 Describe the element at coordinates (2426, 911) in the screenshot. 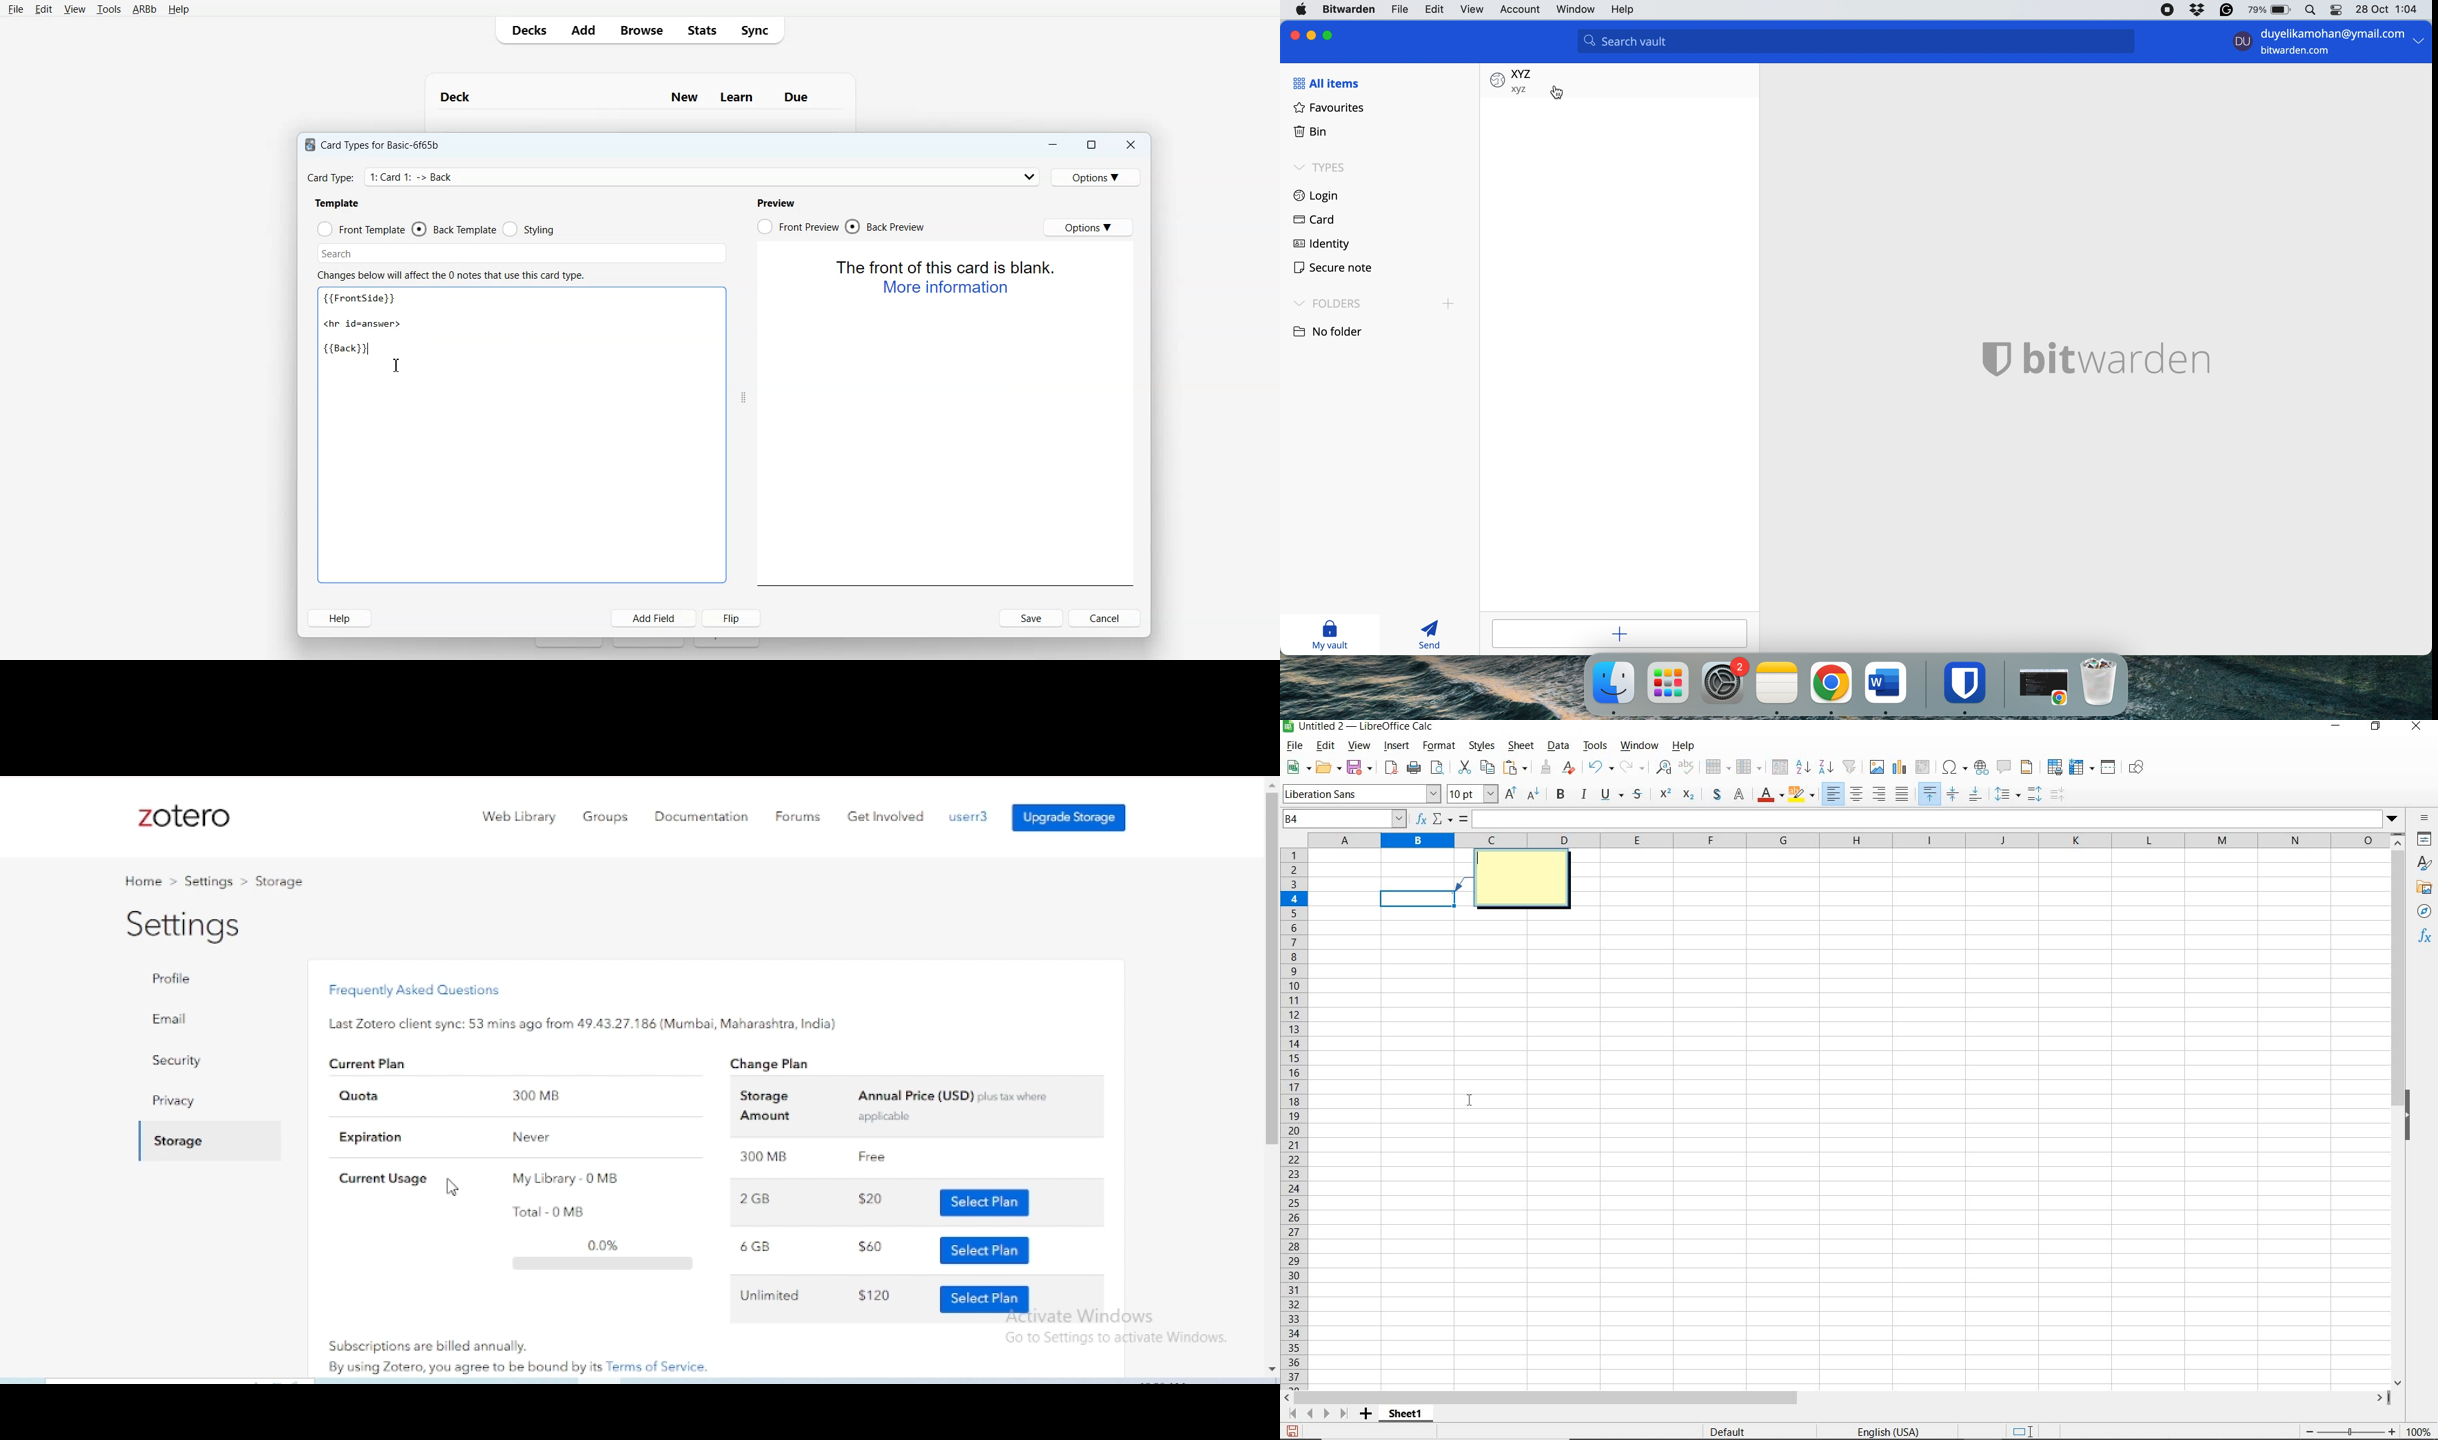

I see `navigator` at that location.